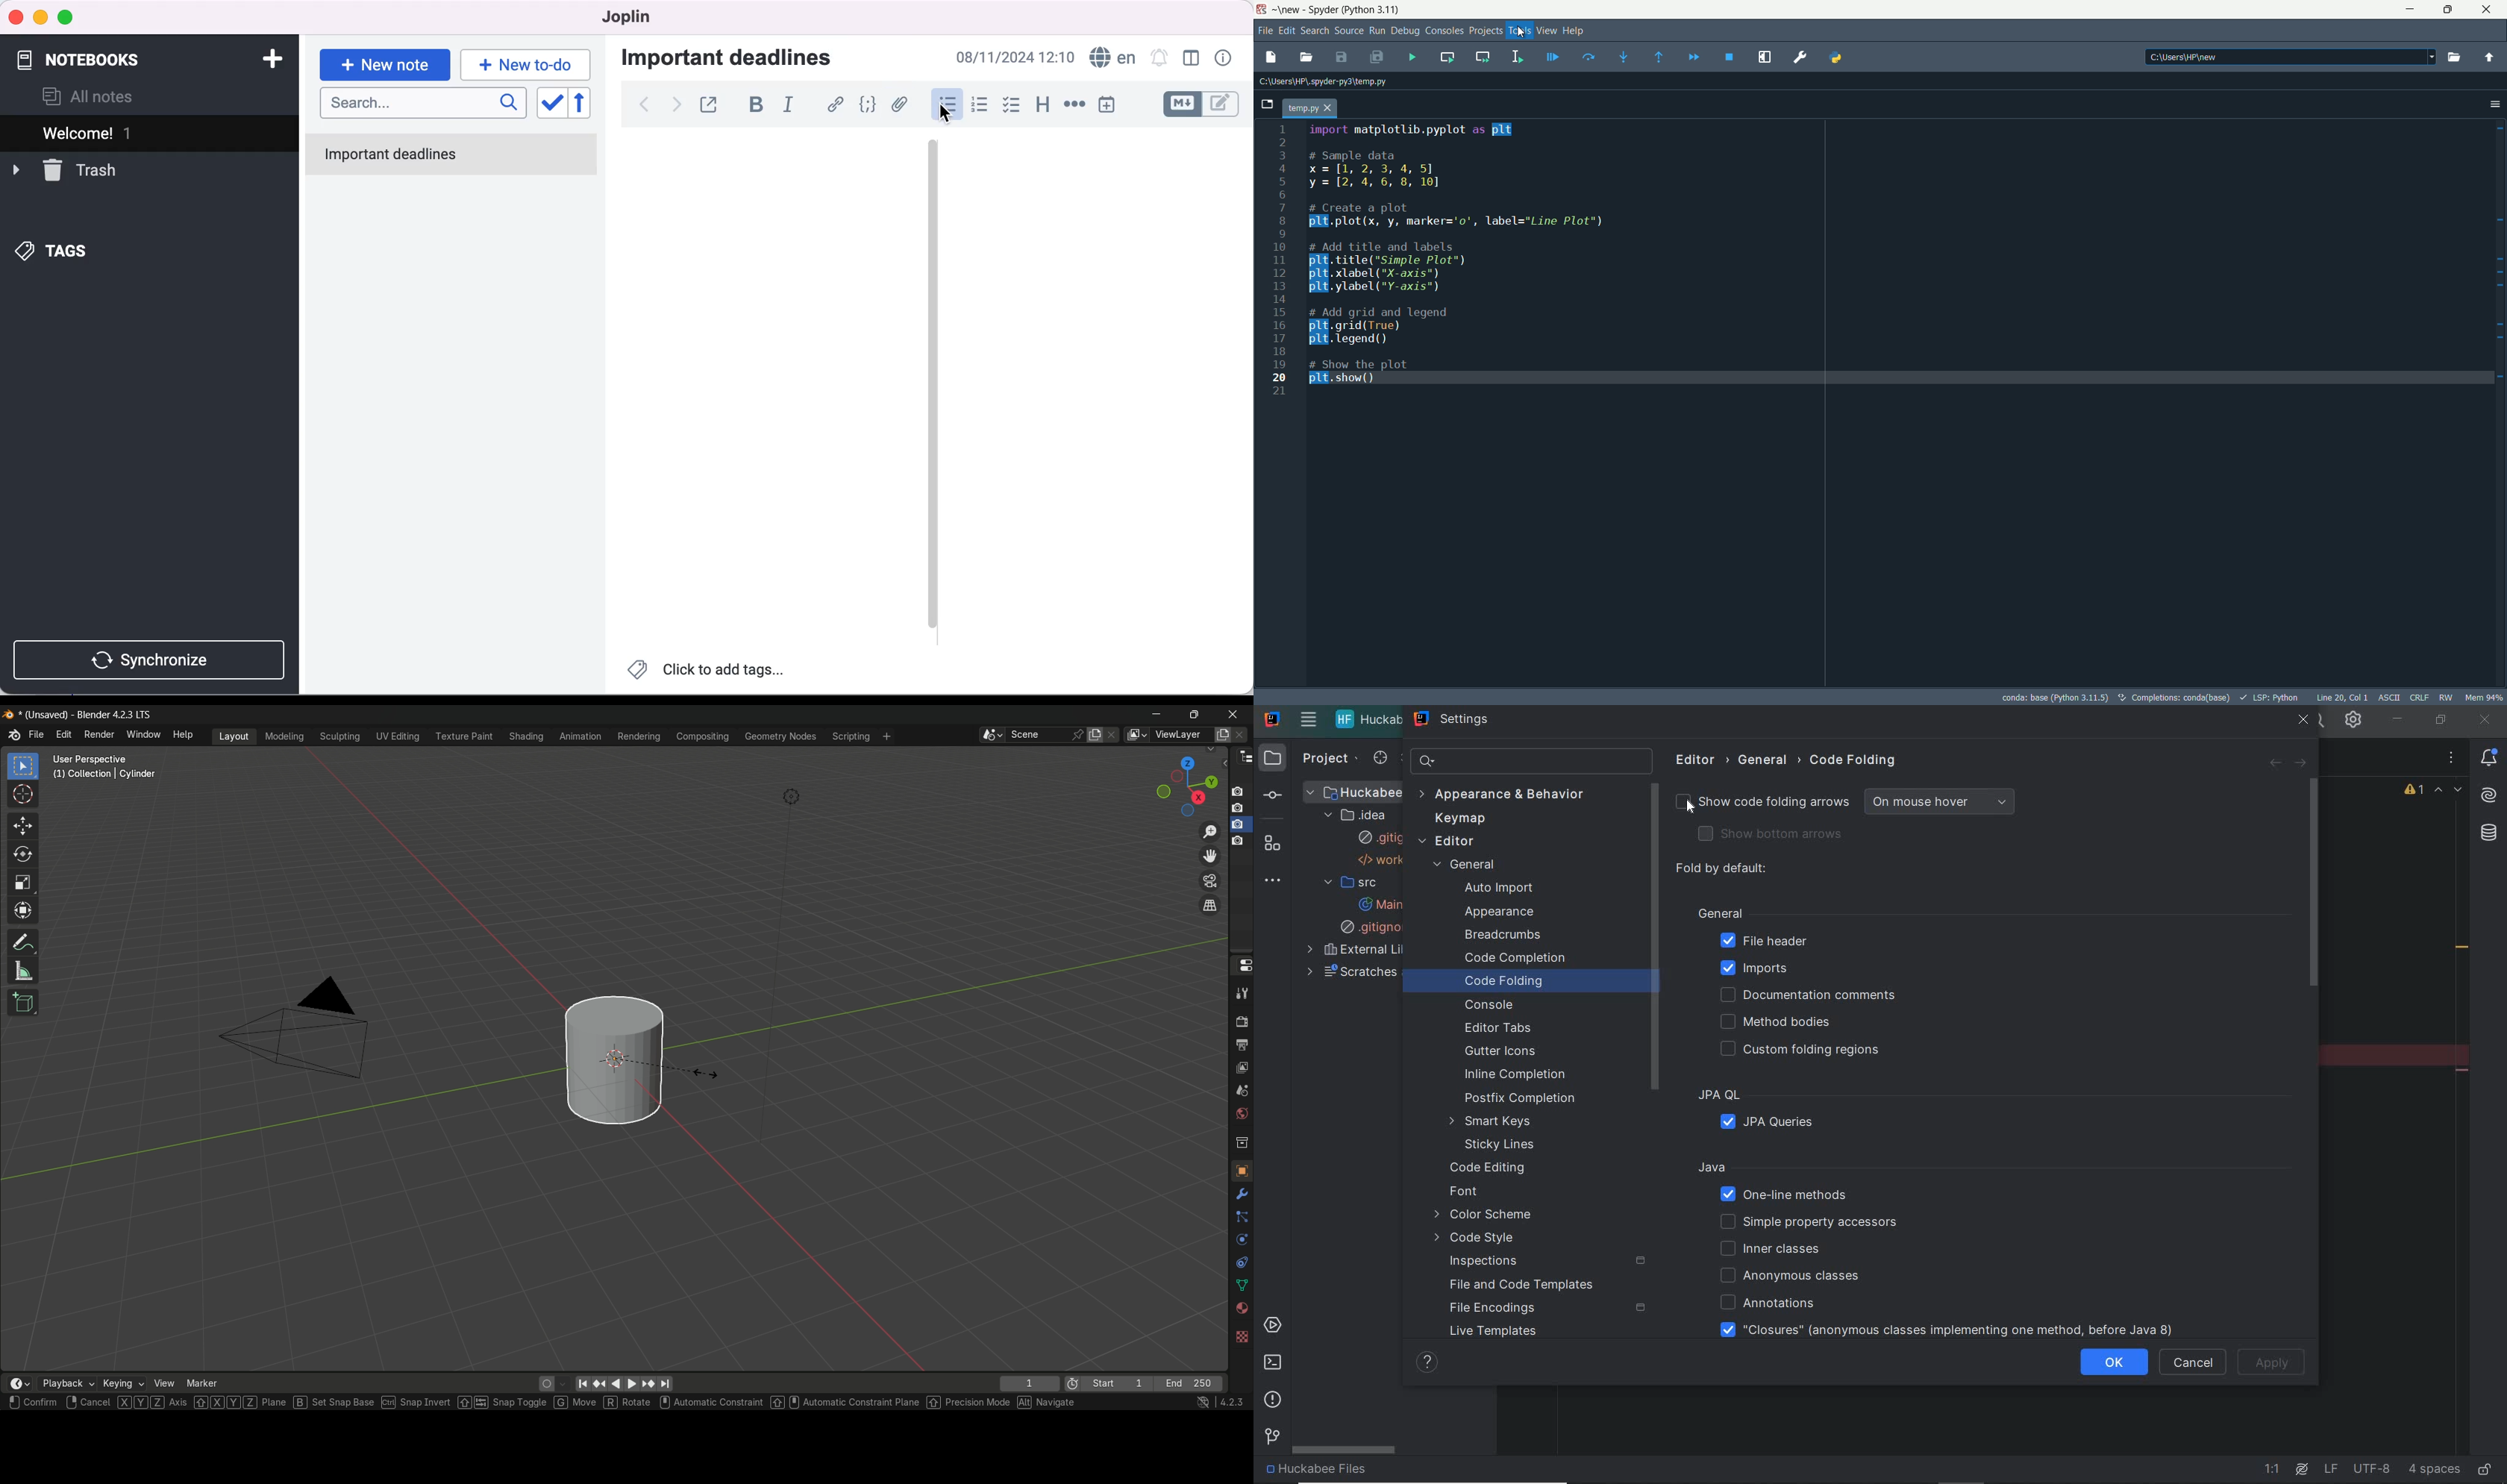  What do you see at coordinates (1575, 31) in the screenshot?
I see `help` at bounding box center [1575, 31].